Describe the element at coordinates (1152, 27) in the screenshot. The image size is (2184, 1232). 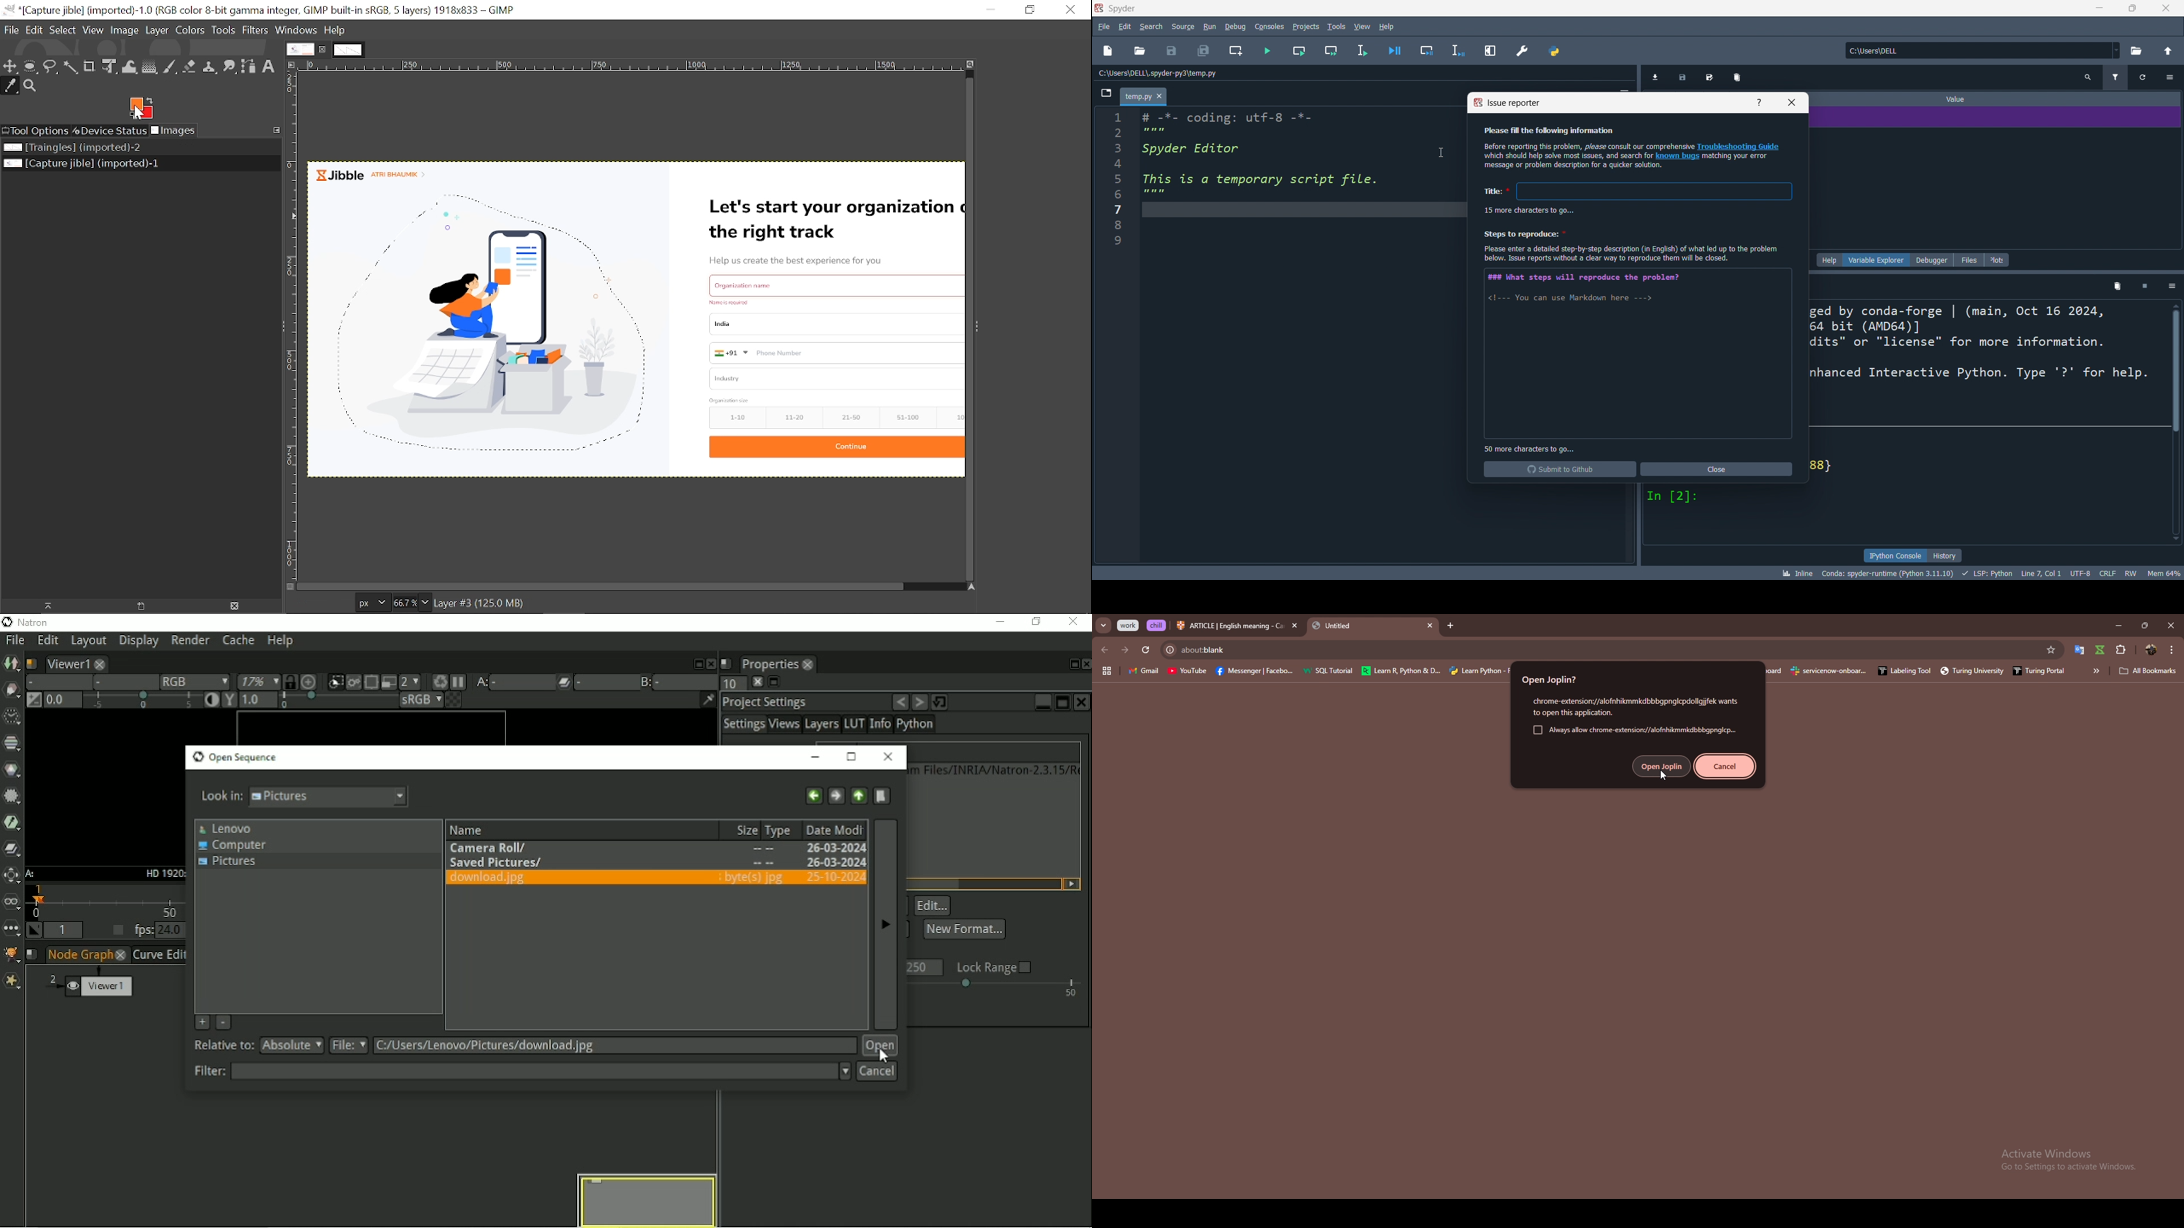
I see `search` at that location.